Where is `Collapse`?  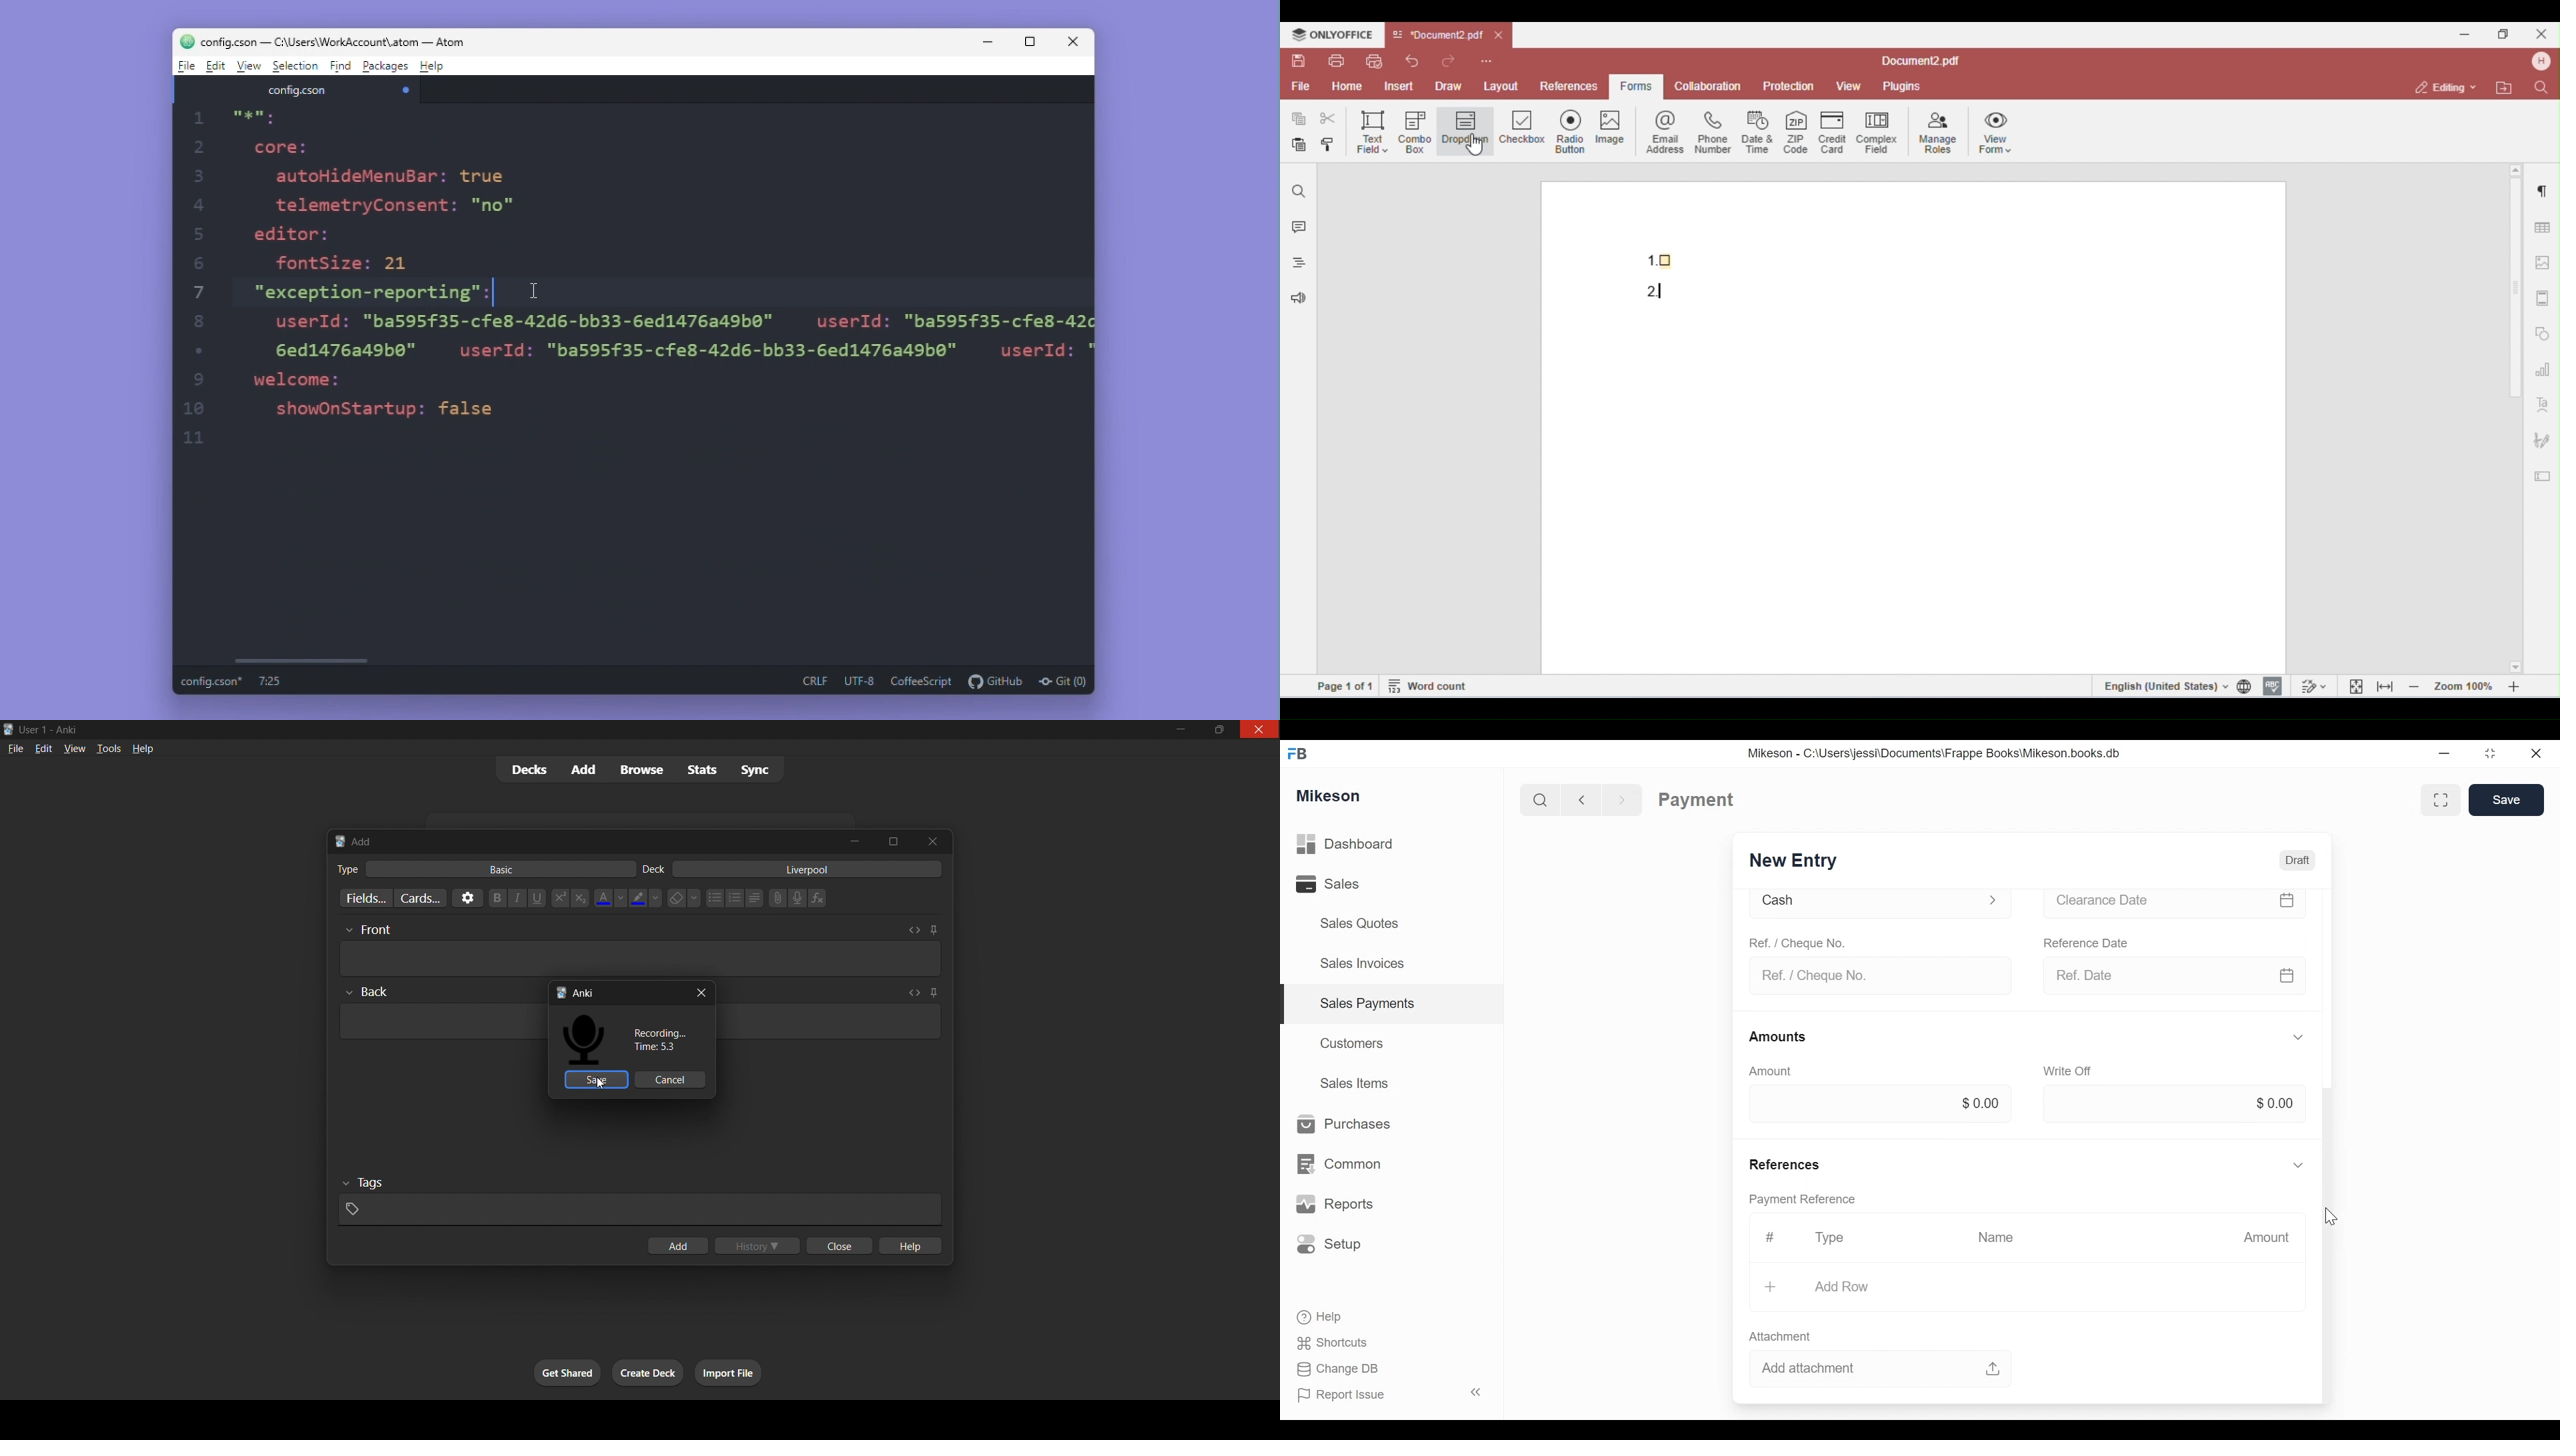 Collapse is located at coordinates (1479, 1393).